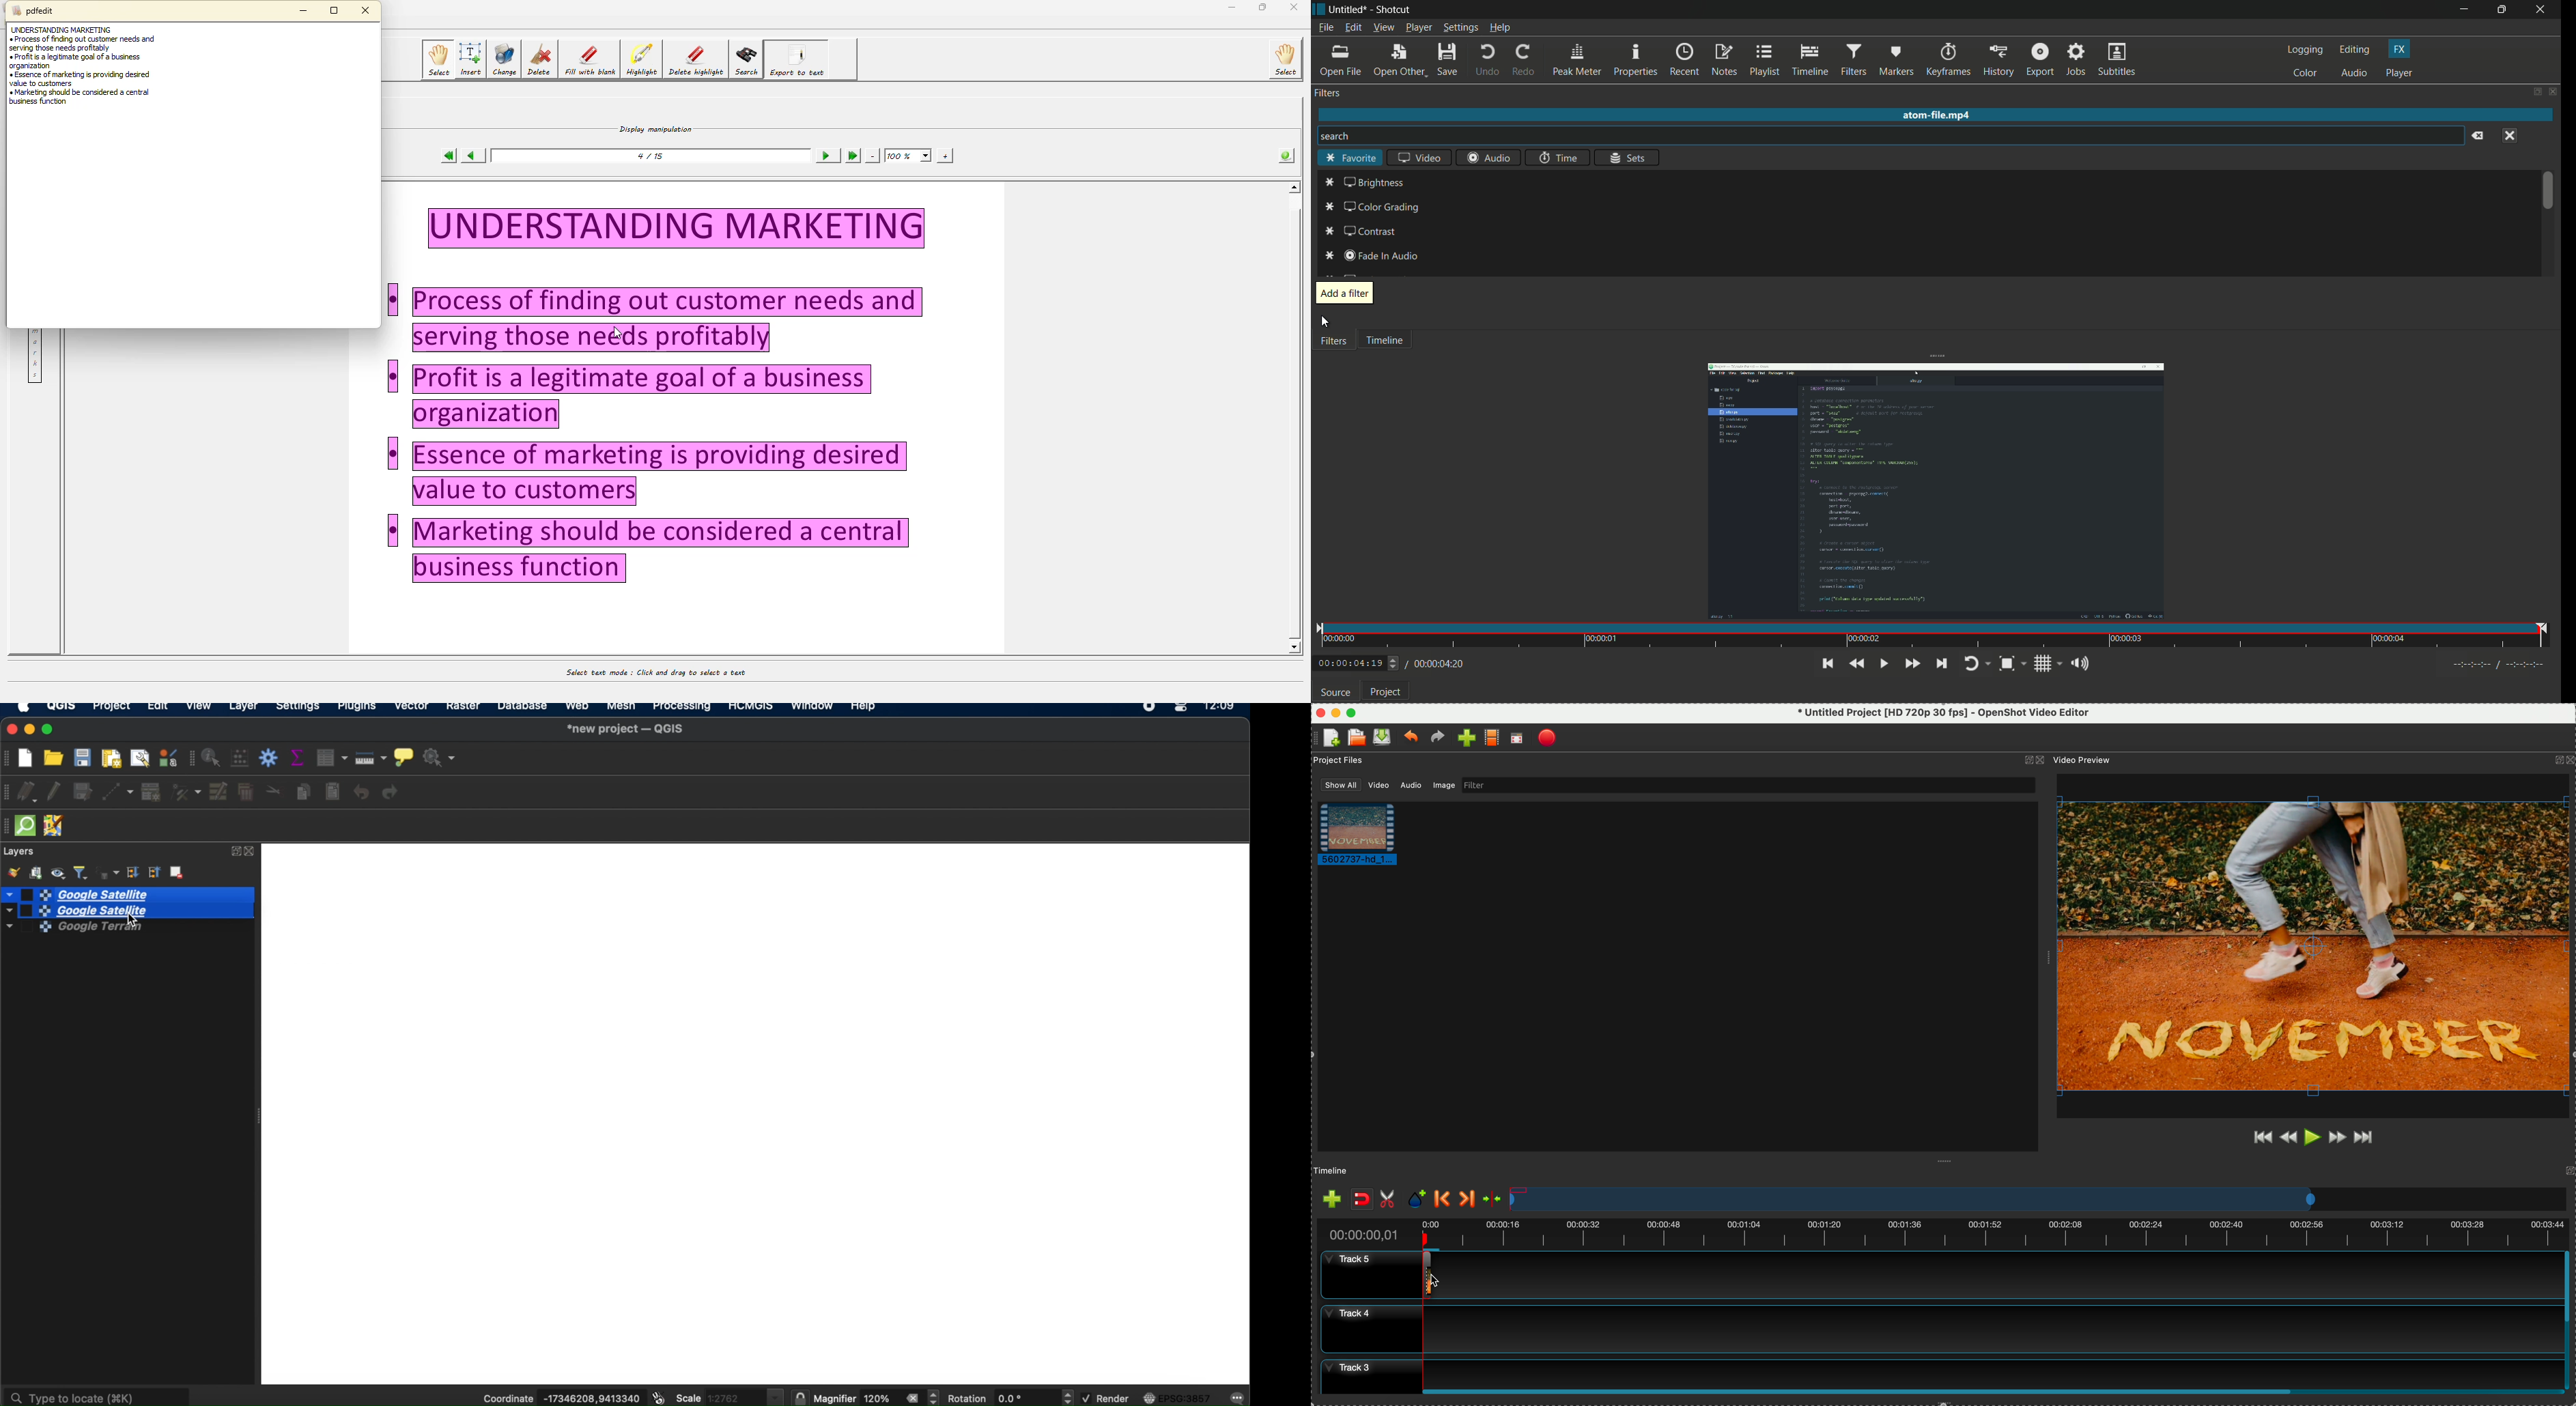 The width and height of the screenshot is (2576, 1428). Describe the element at coordinates (273, 791) in the screenshot. I see `cut features` at that location.